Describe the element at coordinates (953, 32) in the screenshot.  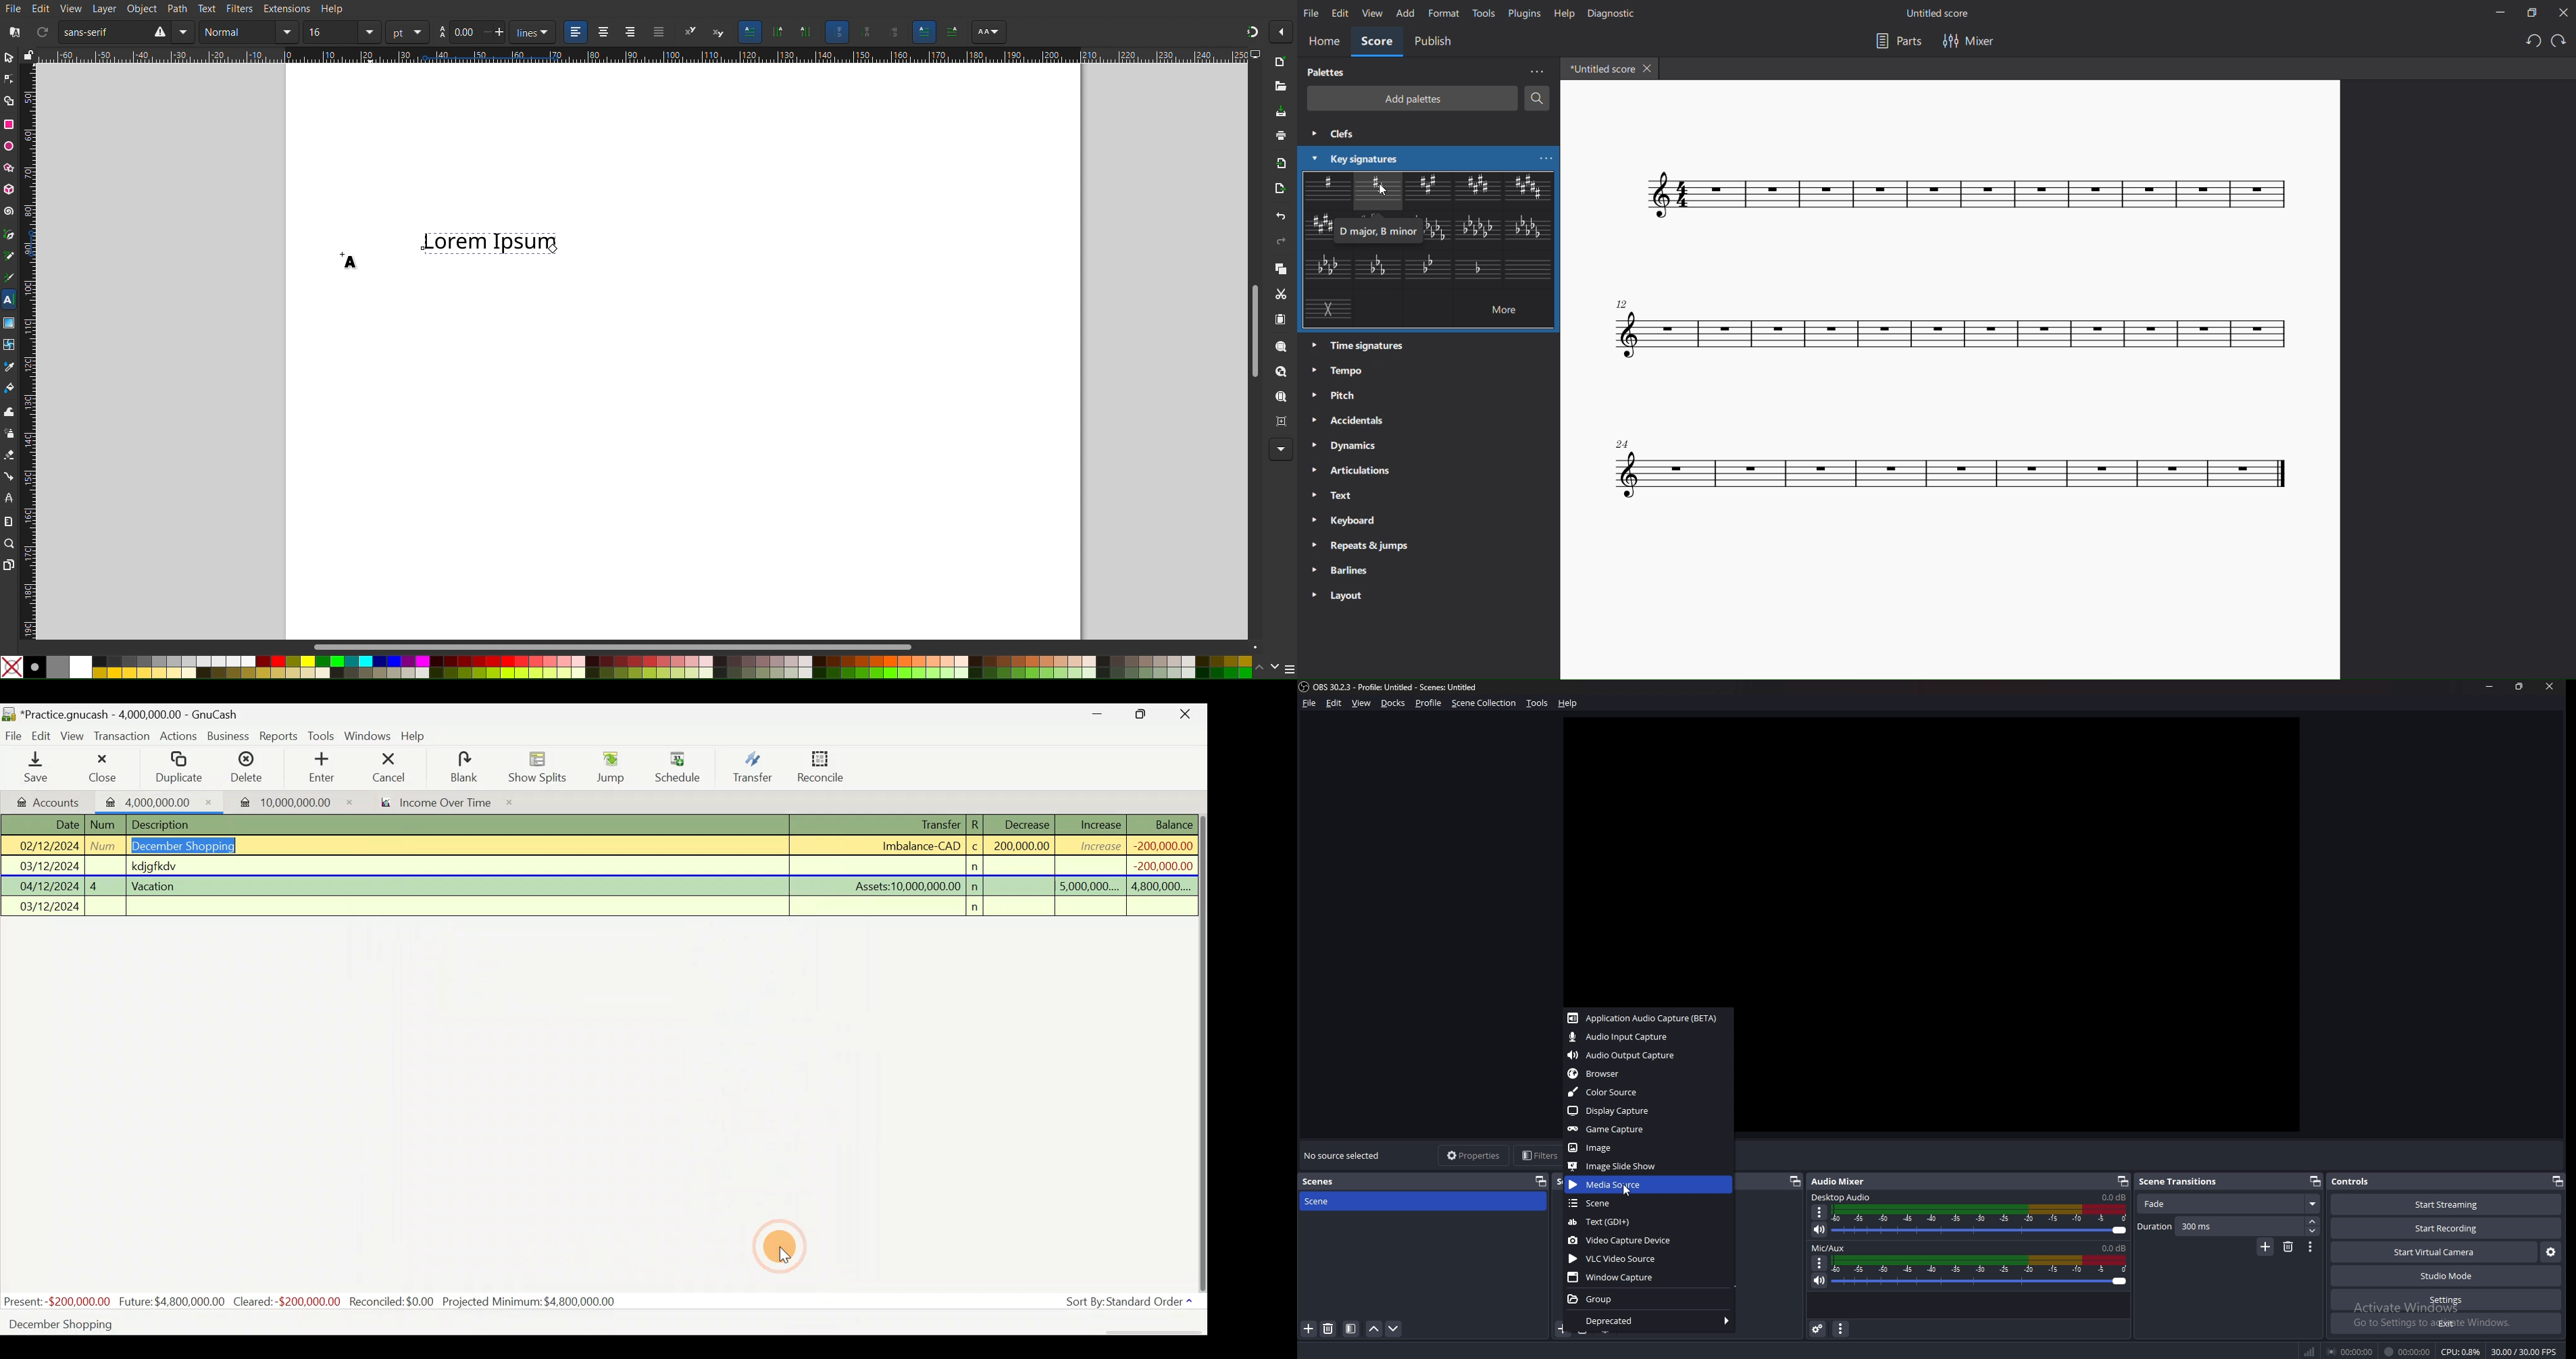
I see `` at that location.